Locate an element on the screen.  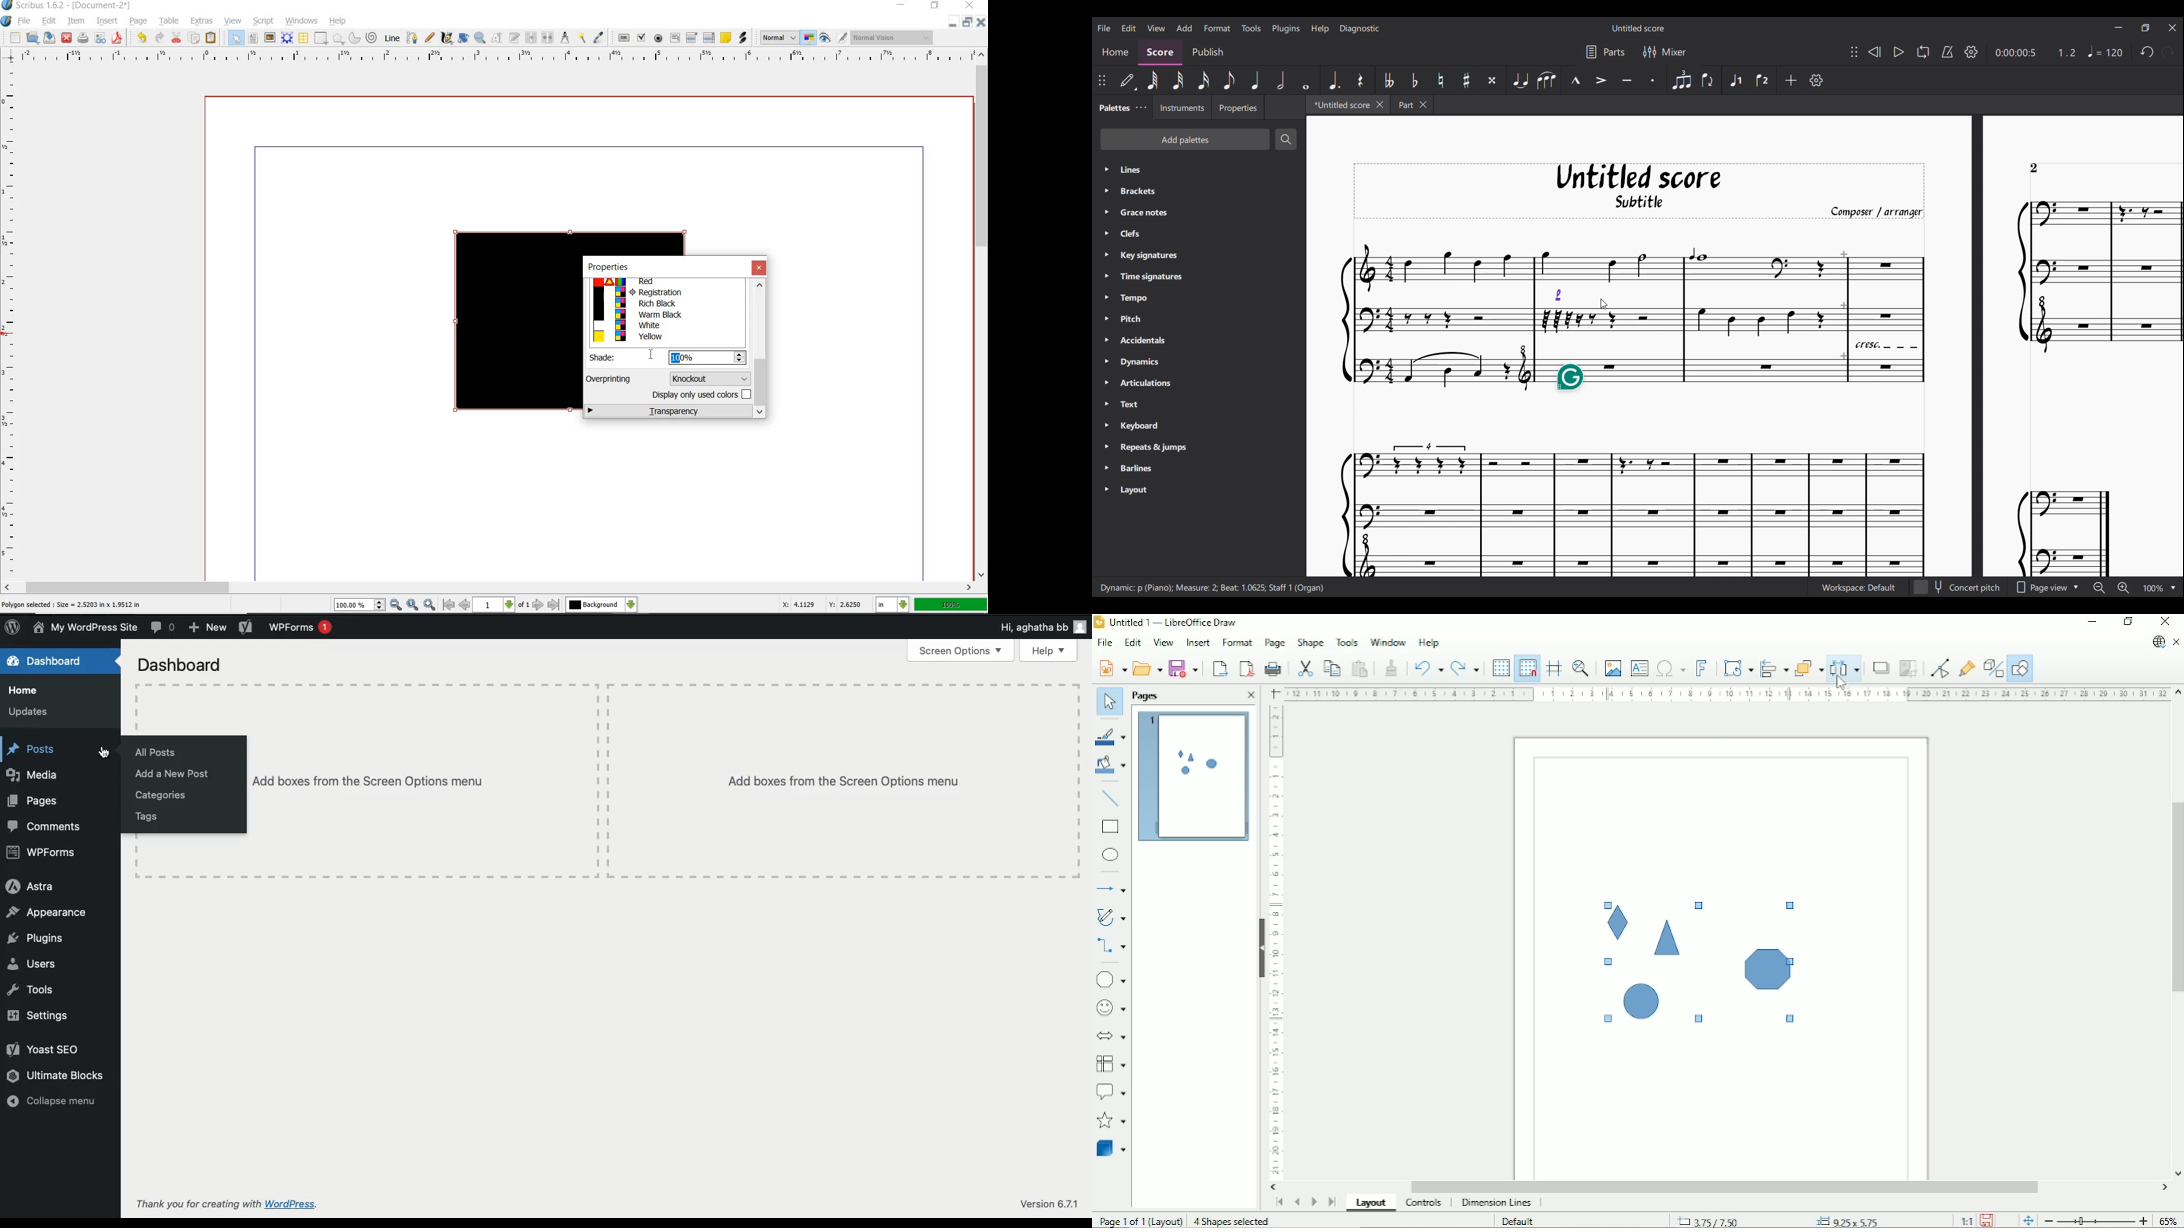
transparency is located at coordinates (669, 412).